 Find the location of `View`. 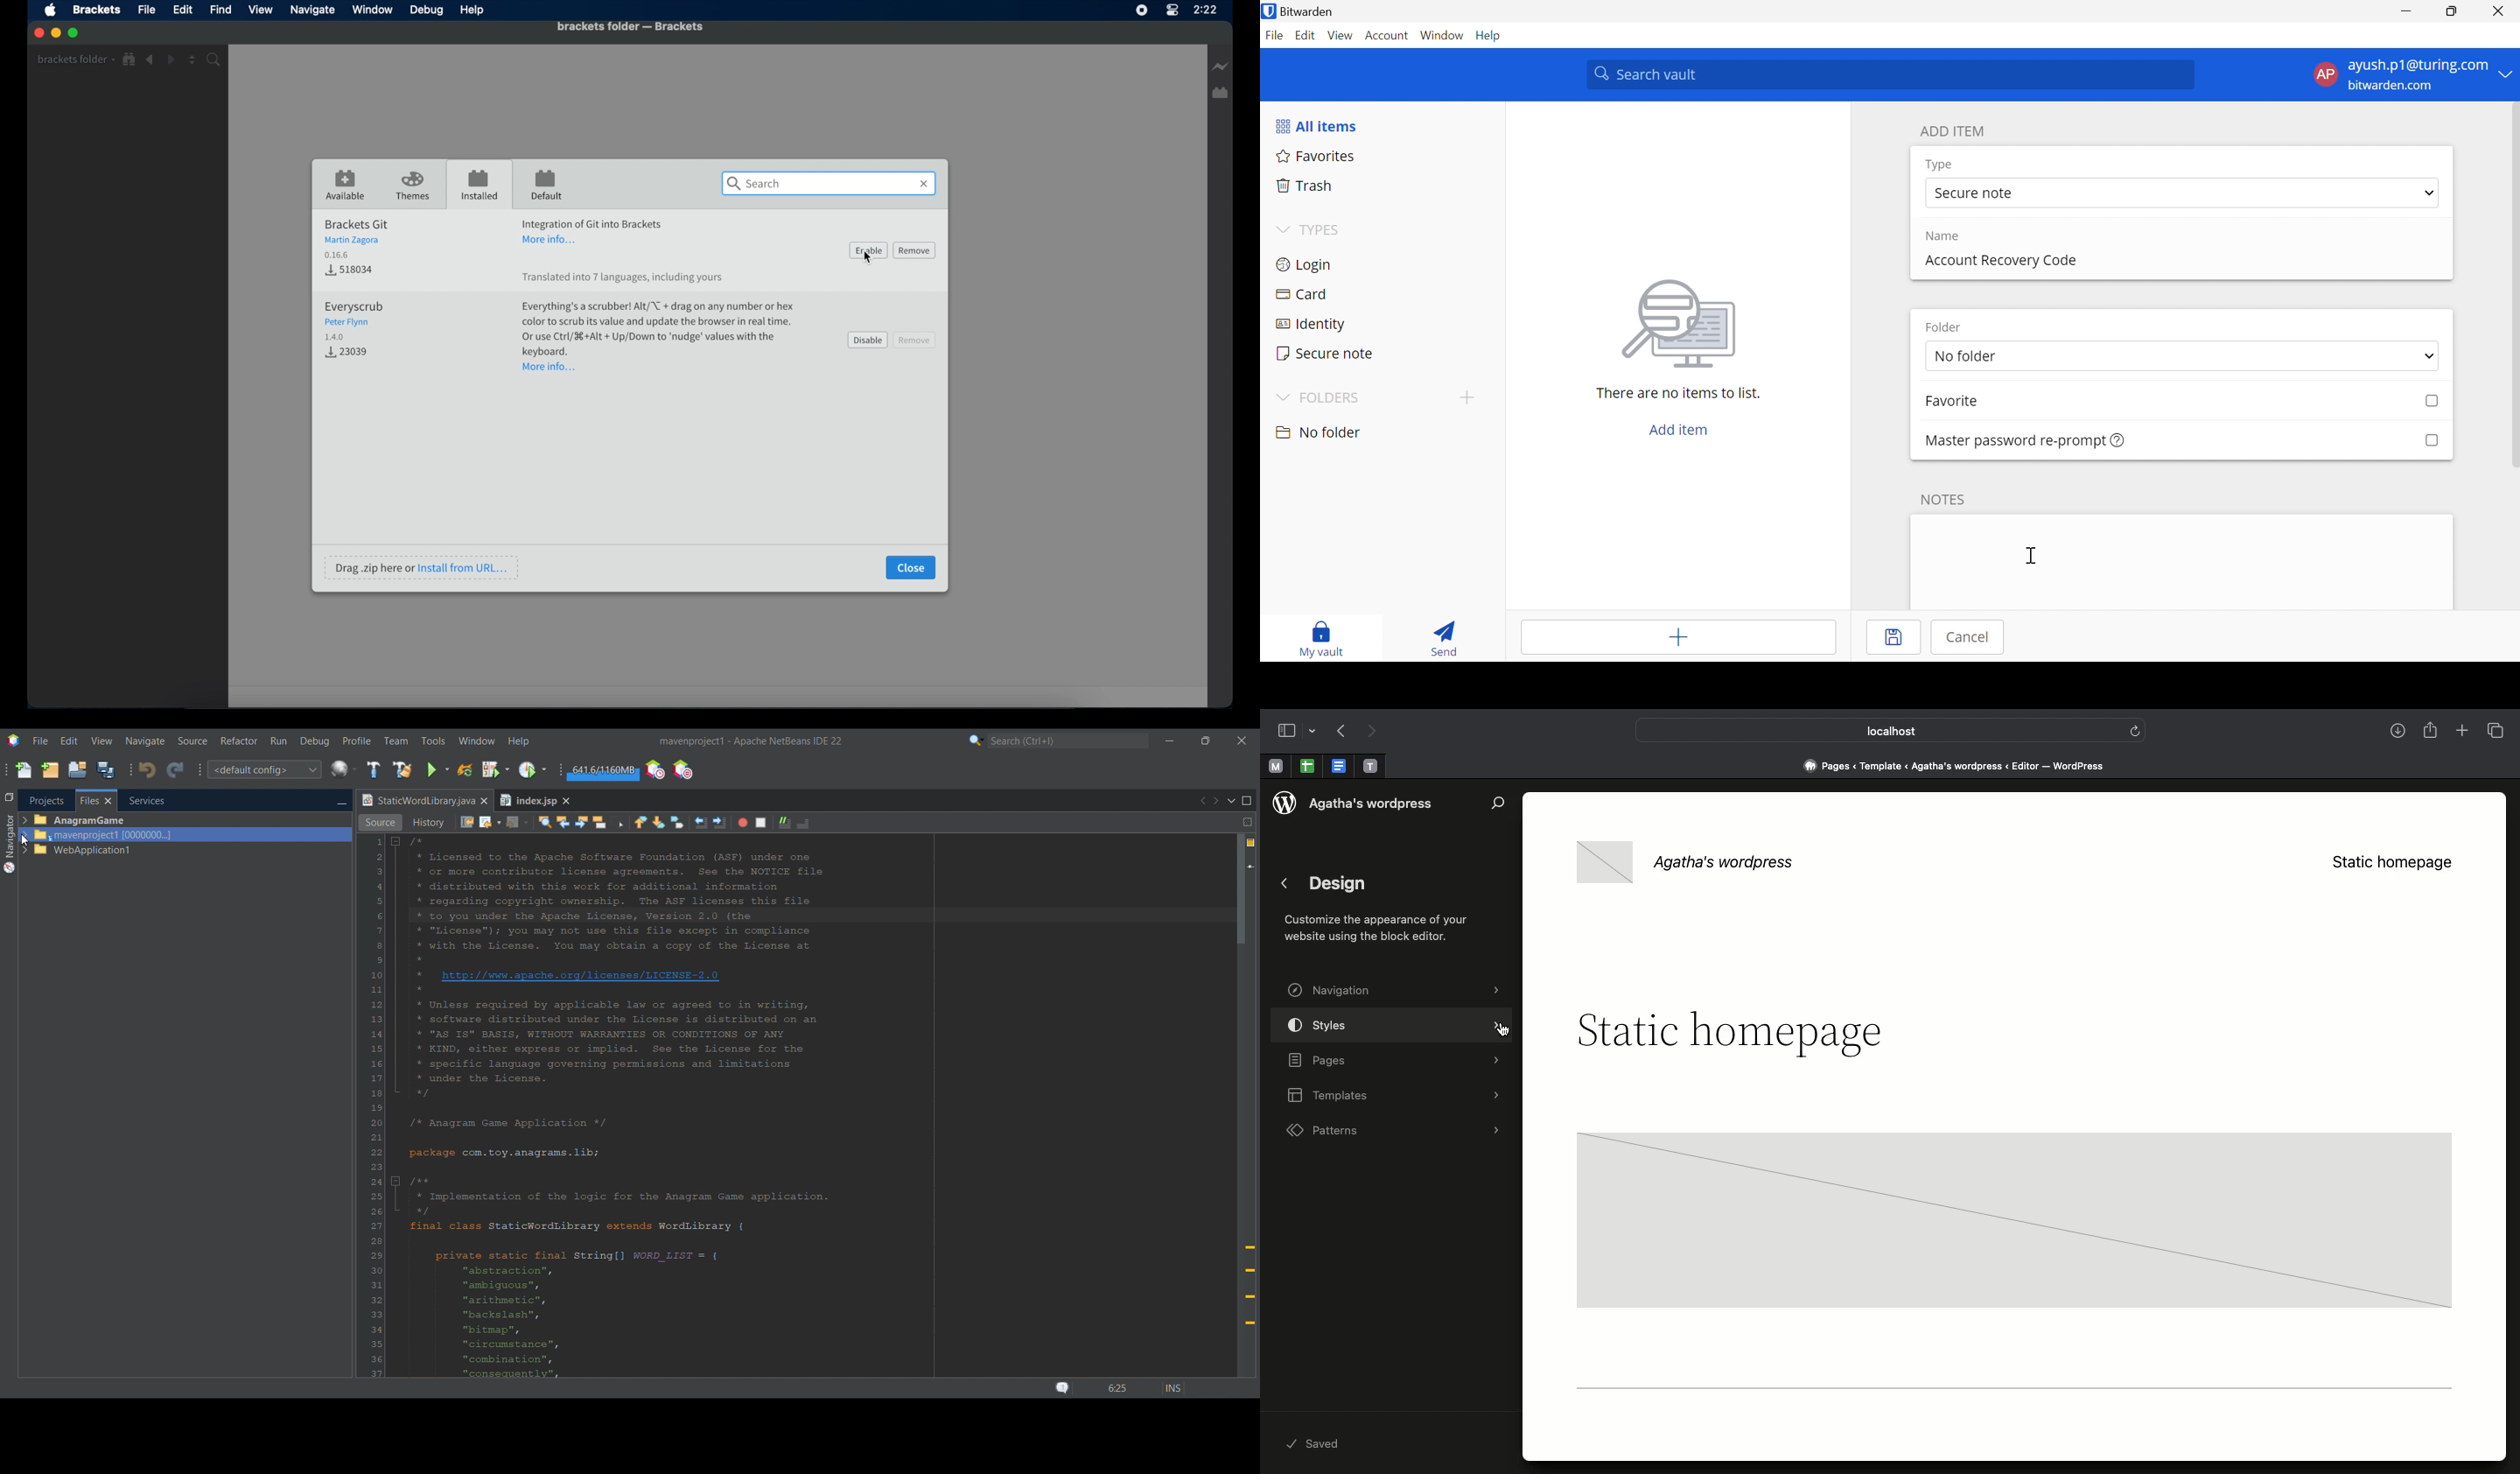

View is located at coordinates (1340, 35).